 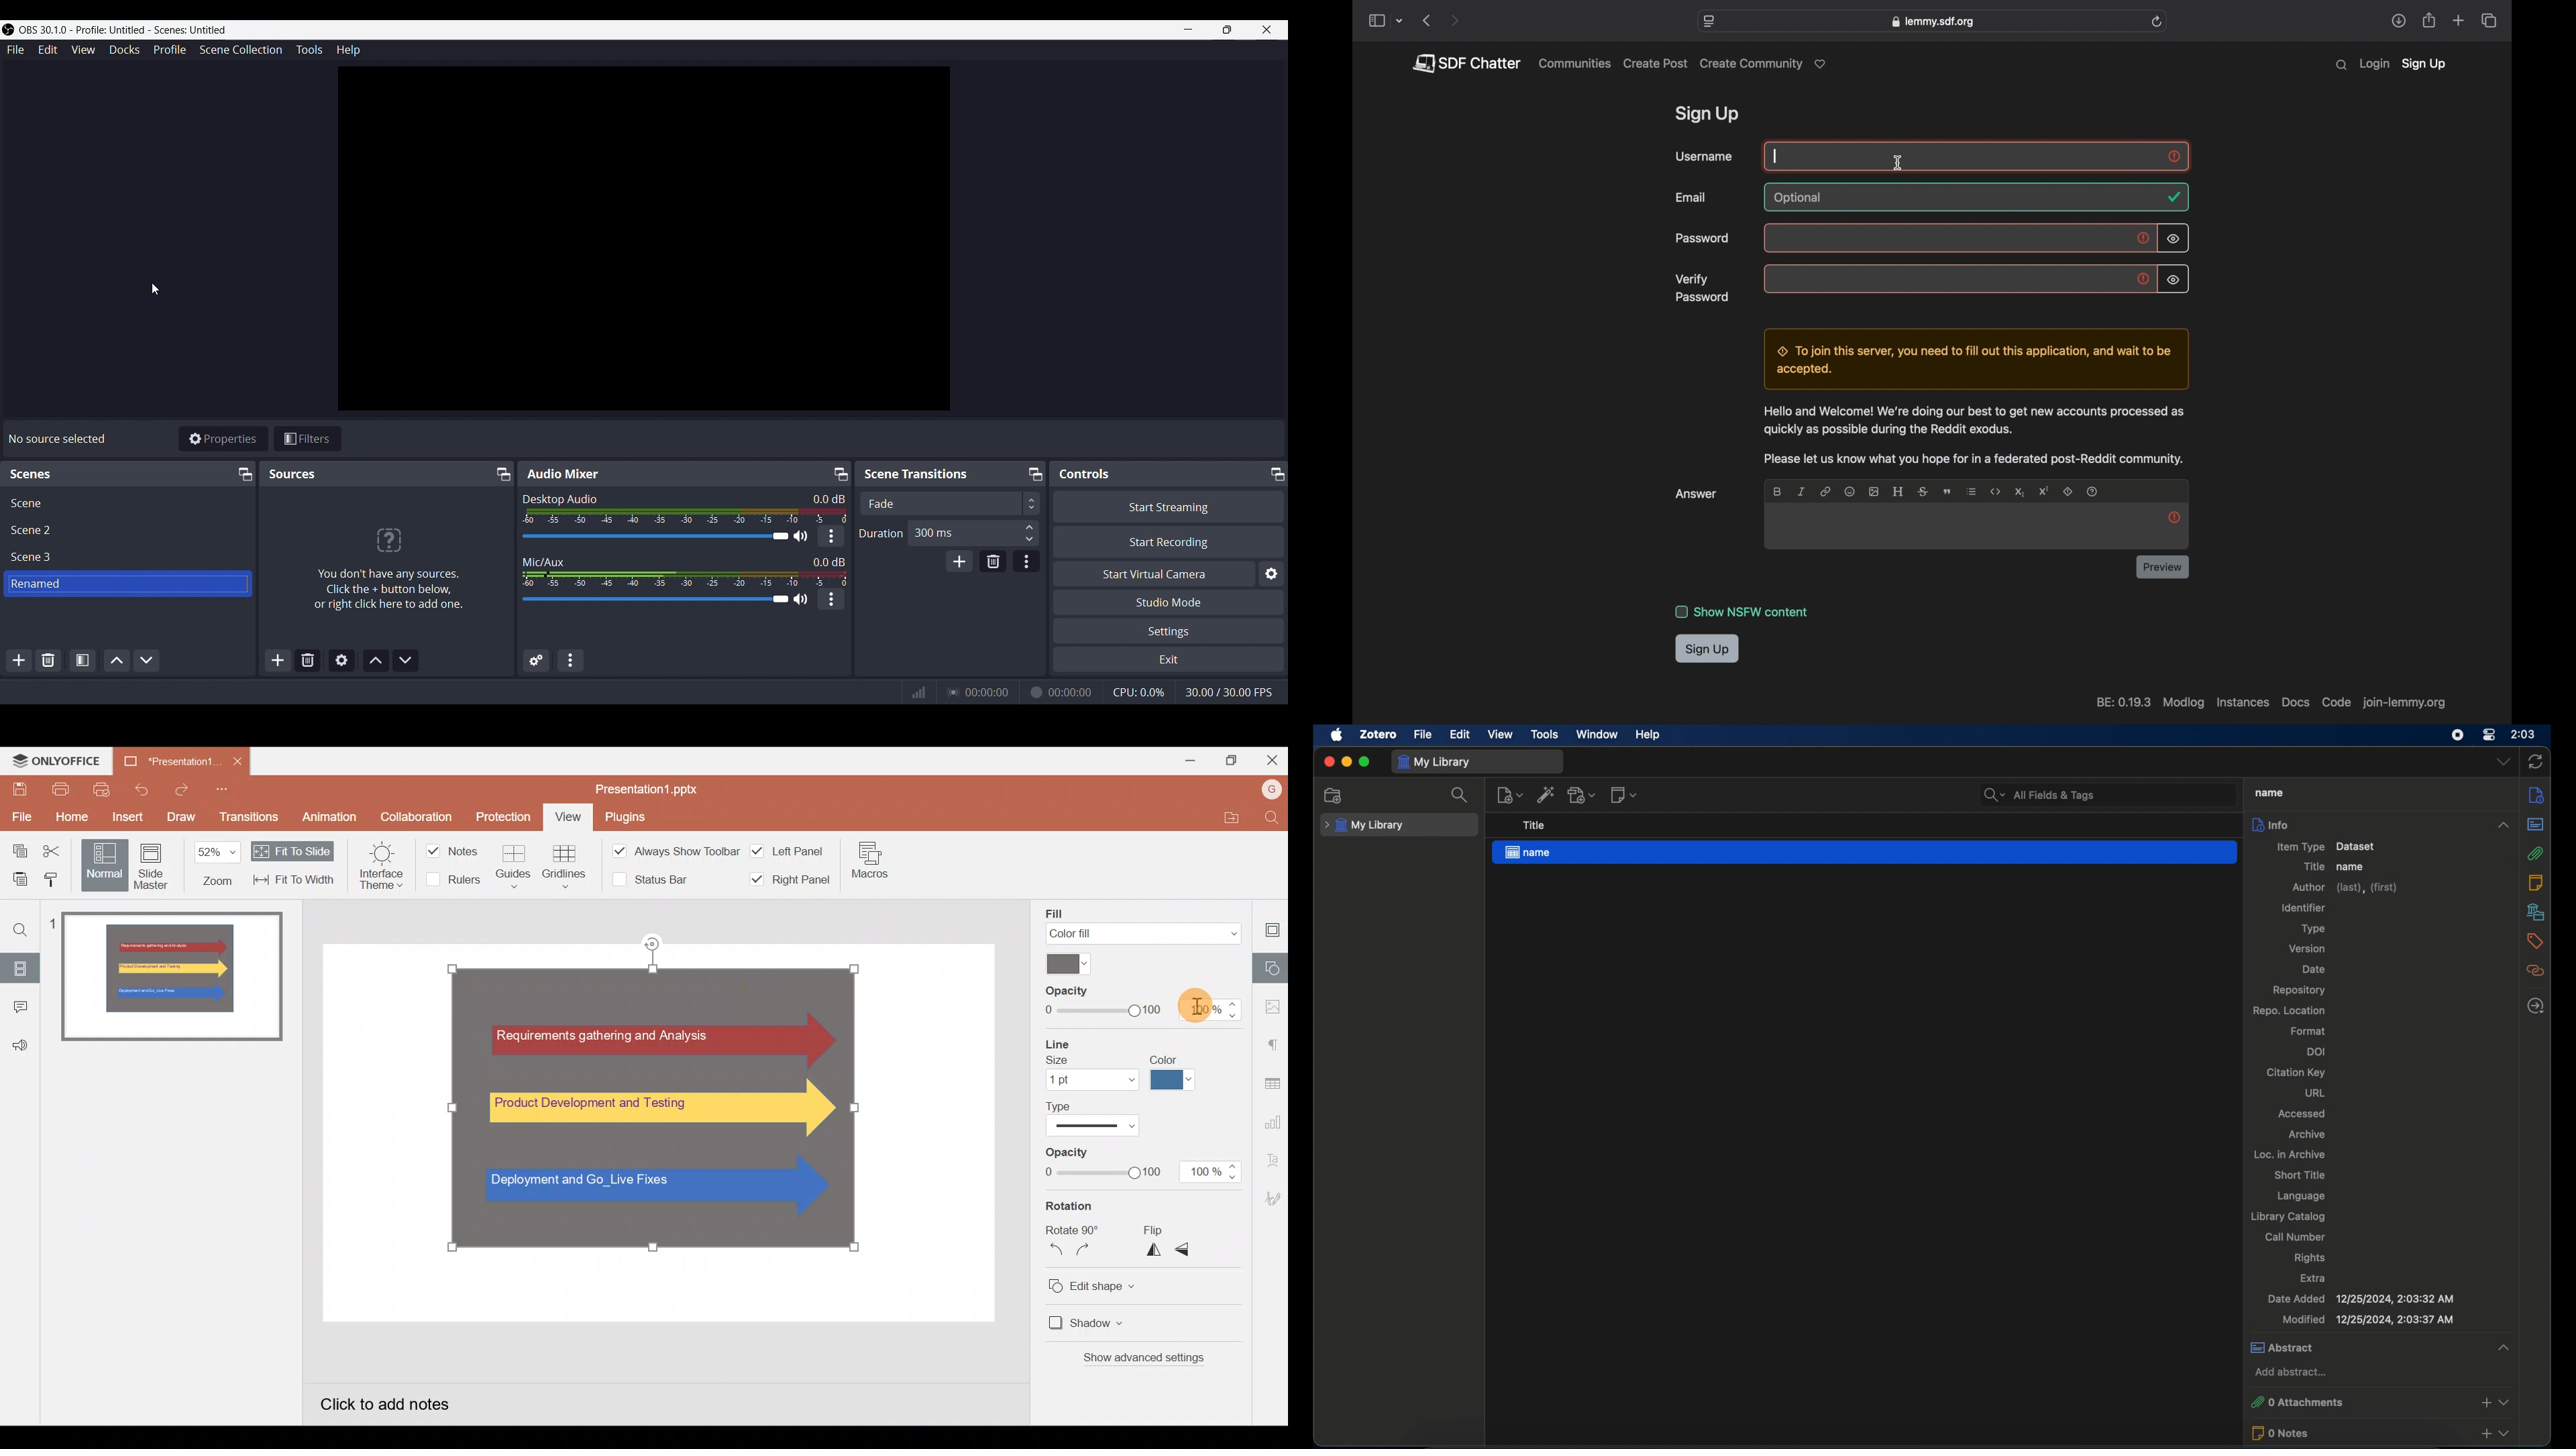 I want to click on Print file, so click(x=56, y=790).